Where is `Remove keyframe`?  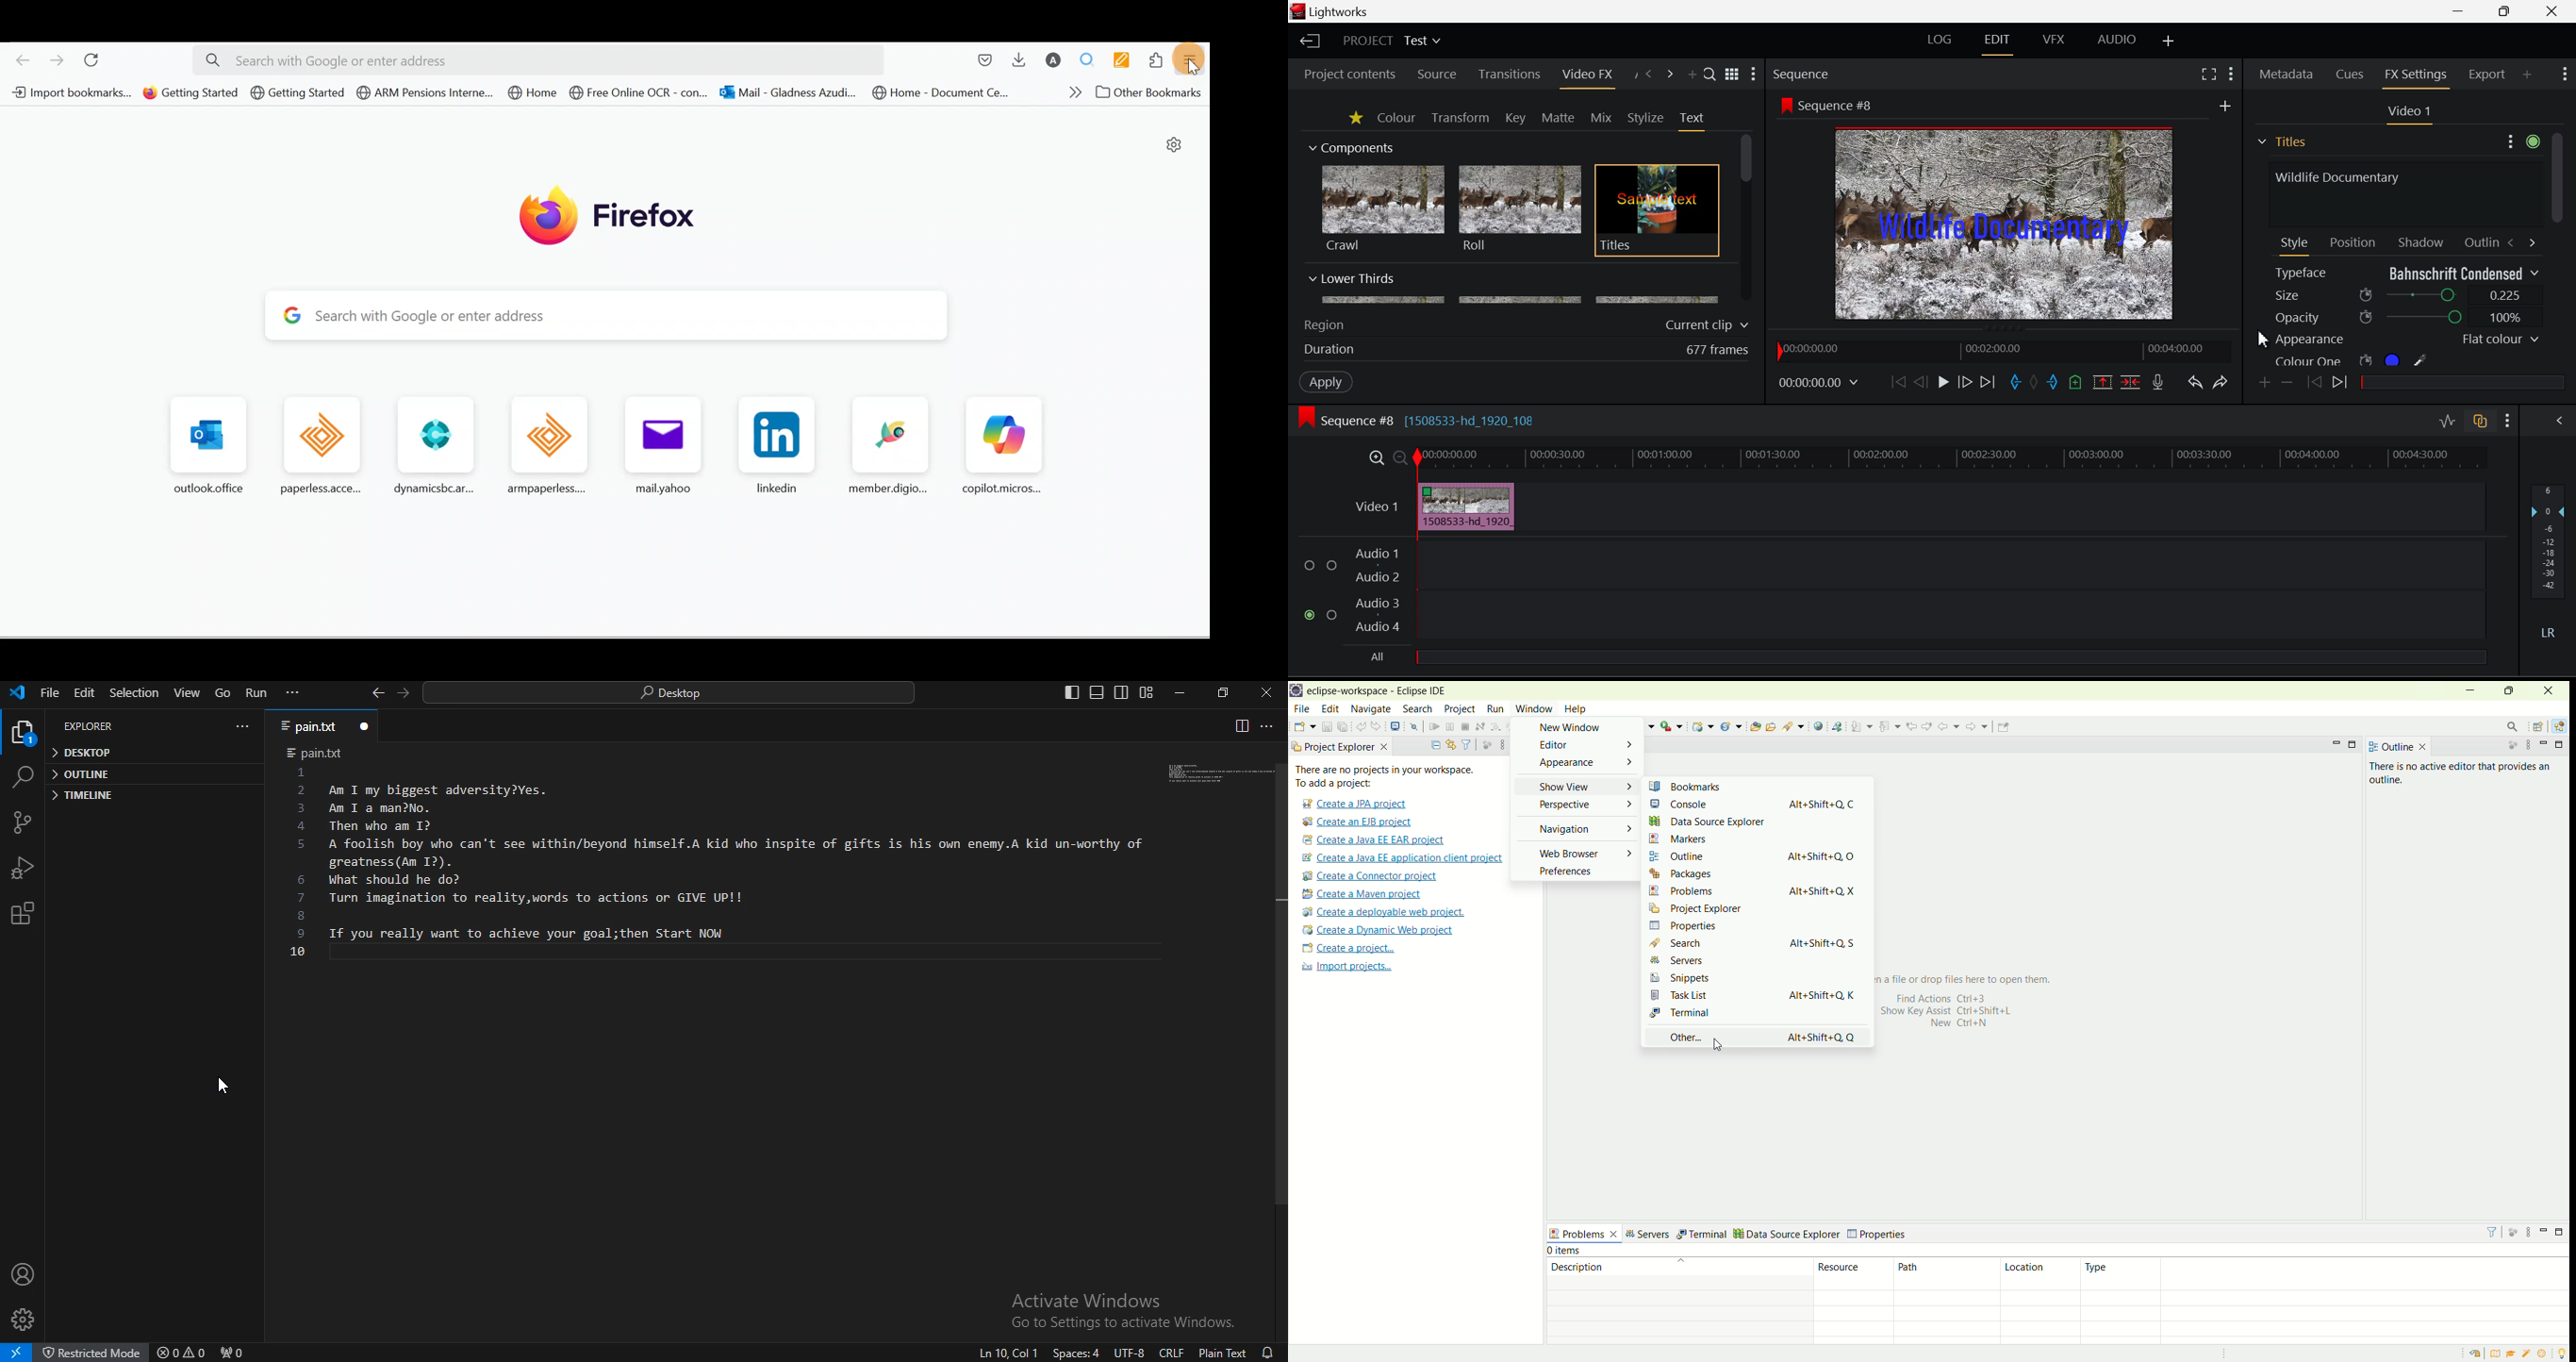 Remove keyframe is located at coordinates (2288, 385).